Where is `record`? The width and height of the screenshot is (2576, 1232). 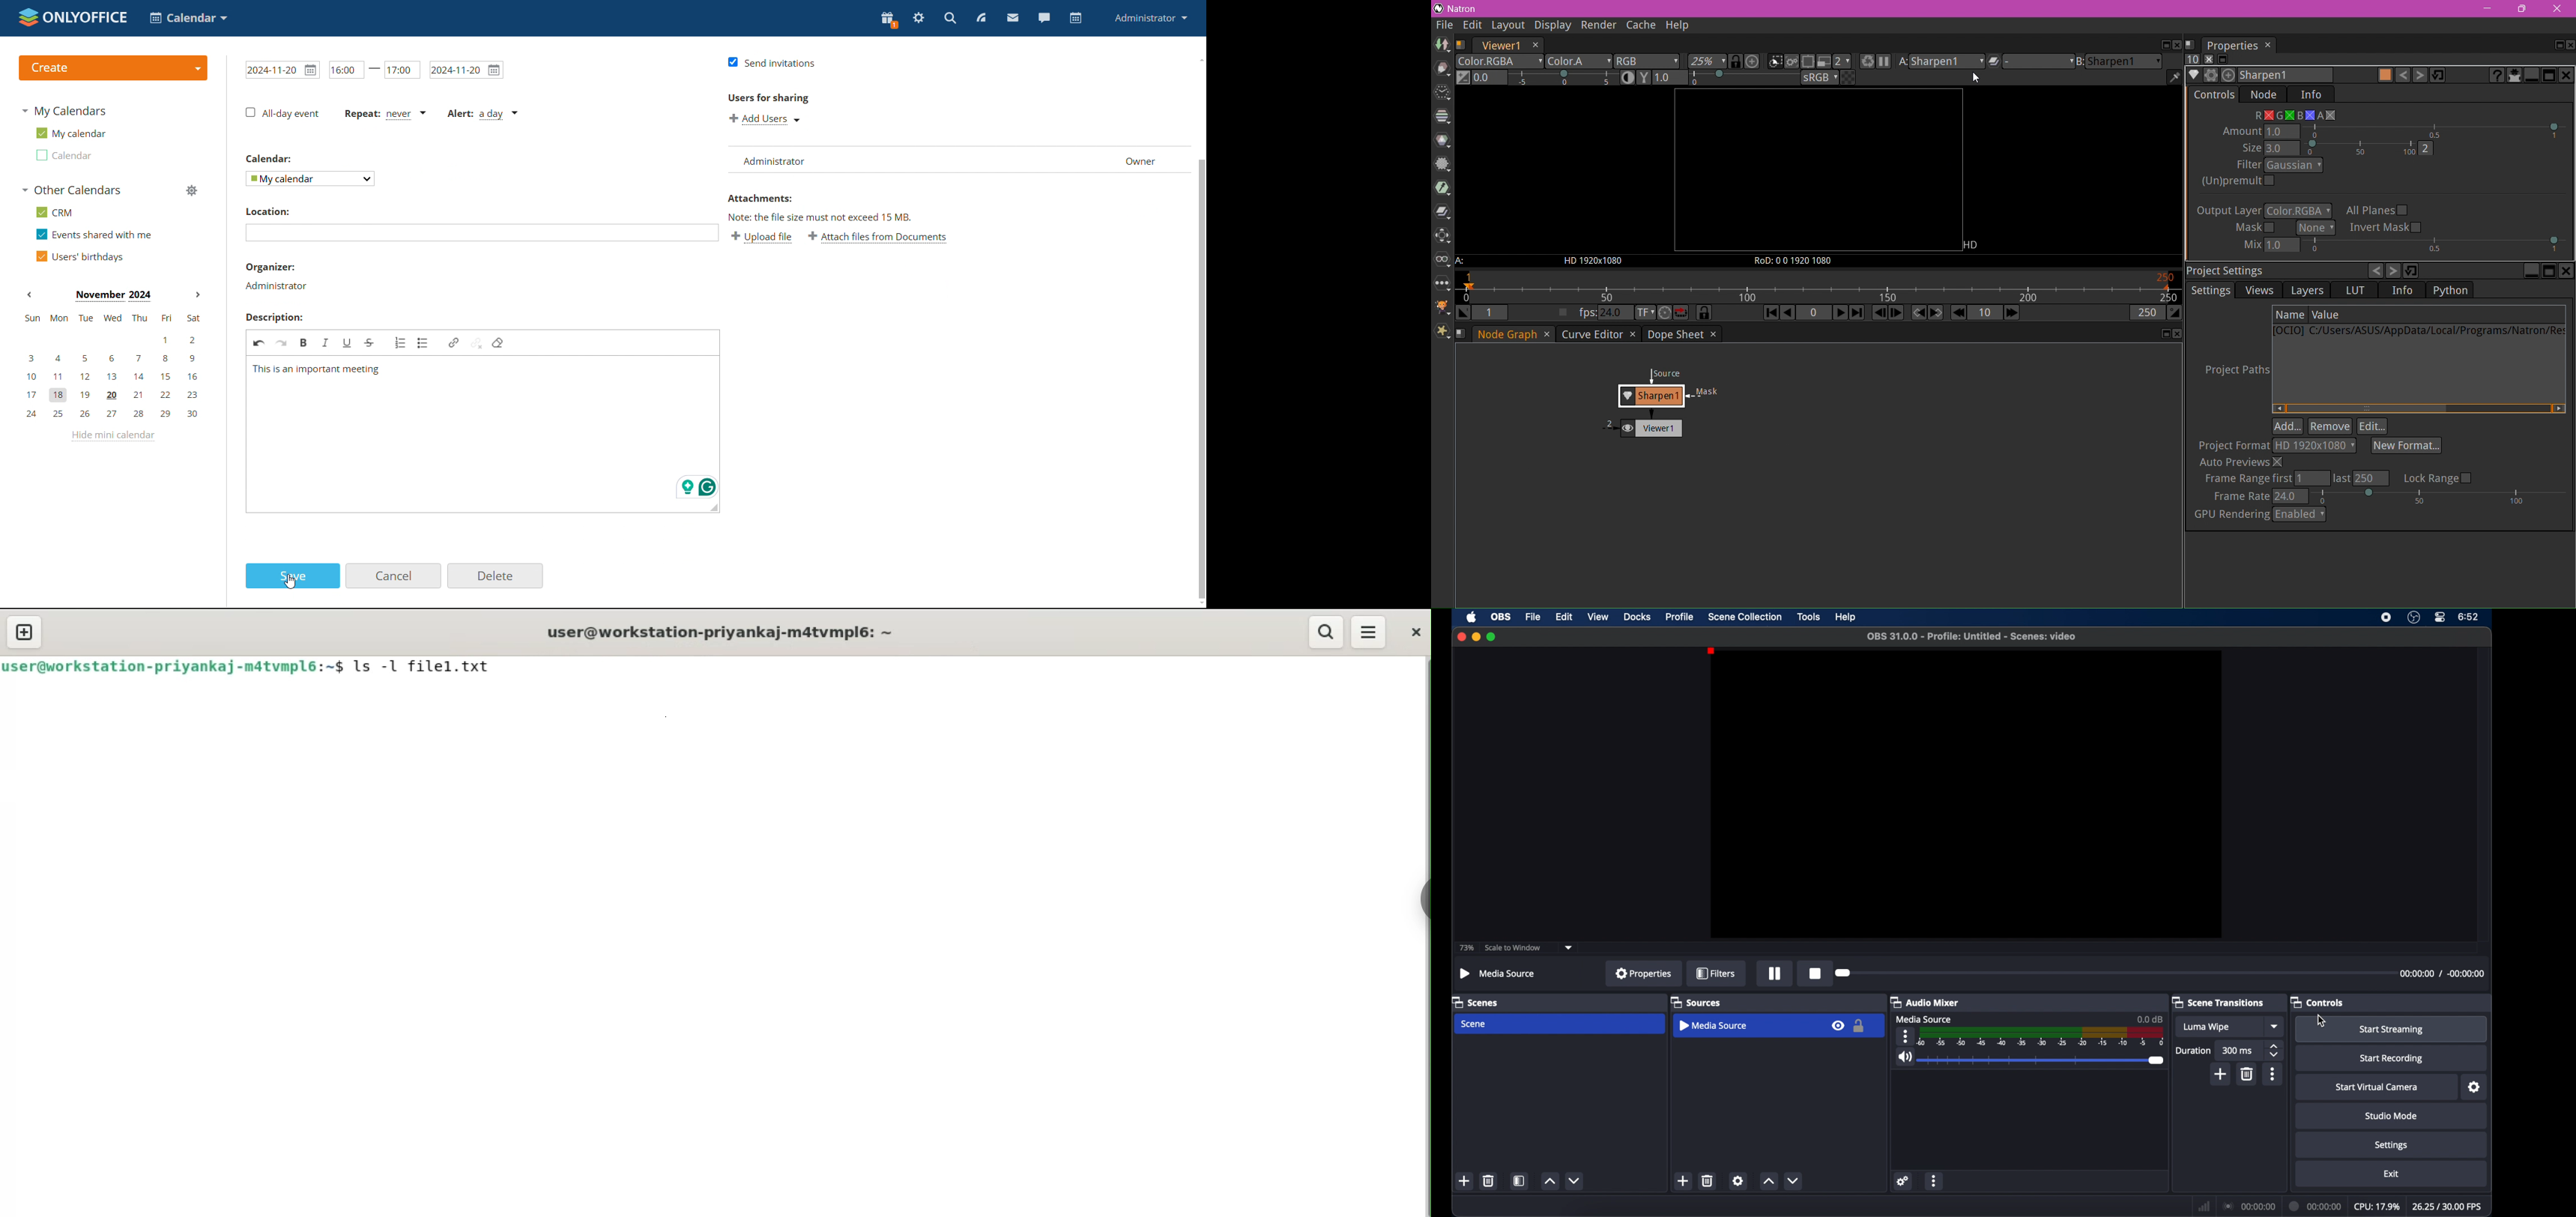 record is located at coordinates (1816, 973).